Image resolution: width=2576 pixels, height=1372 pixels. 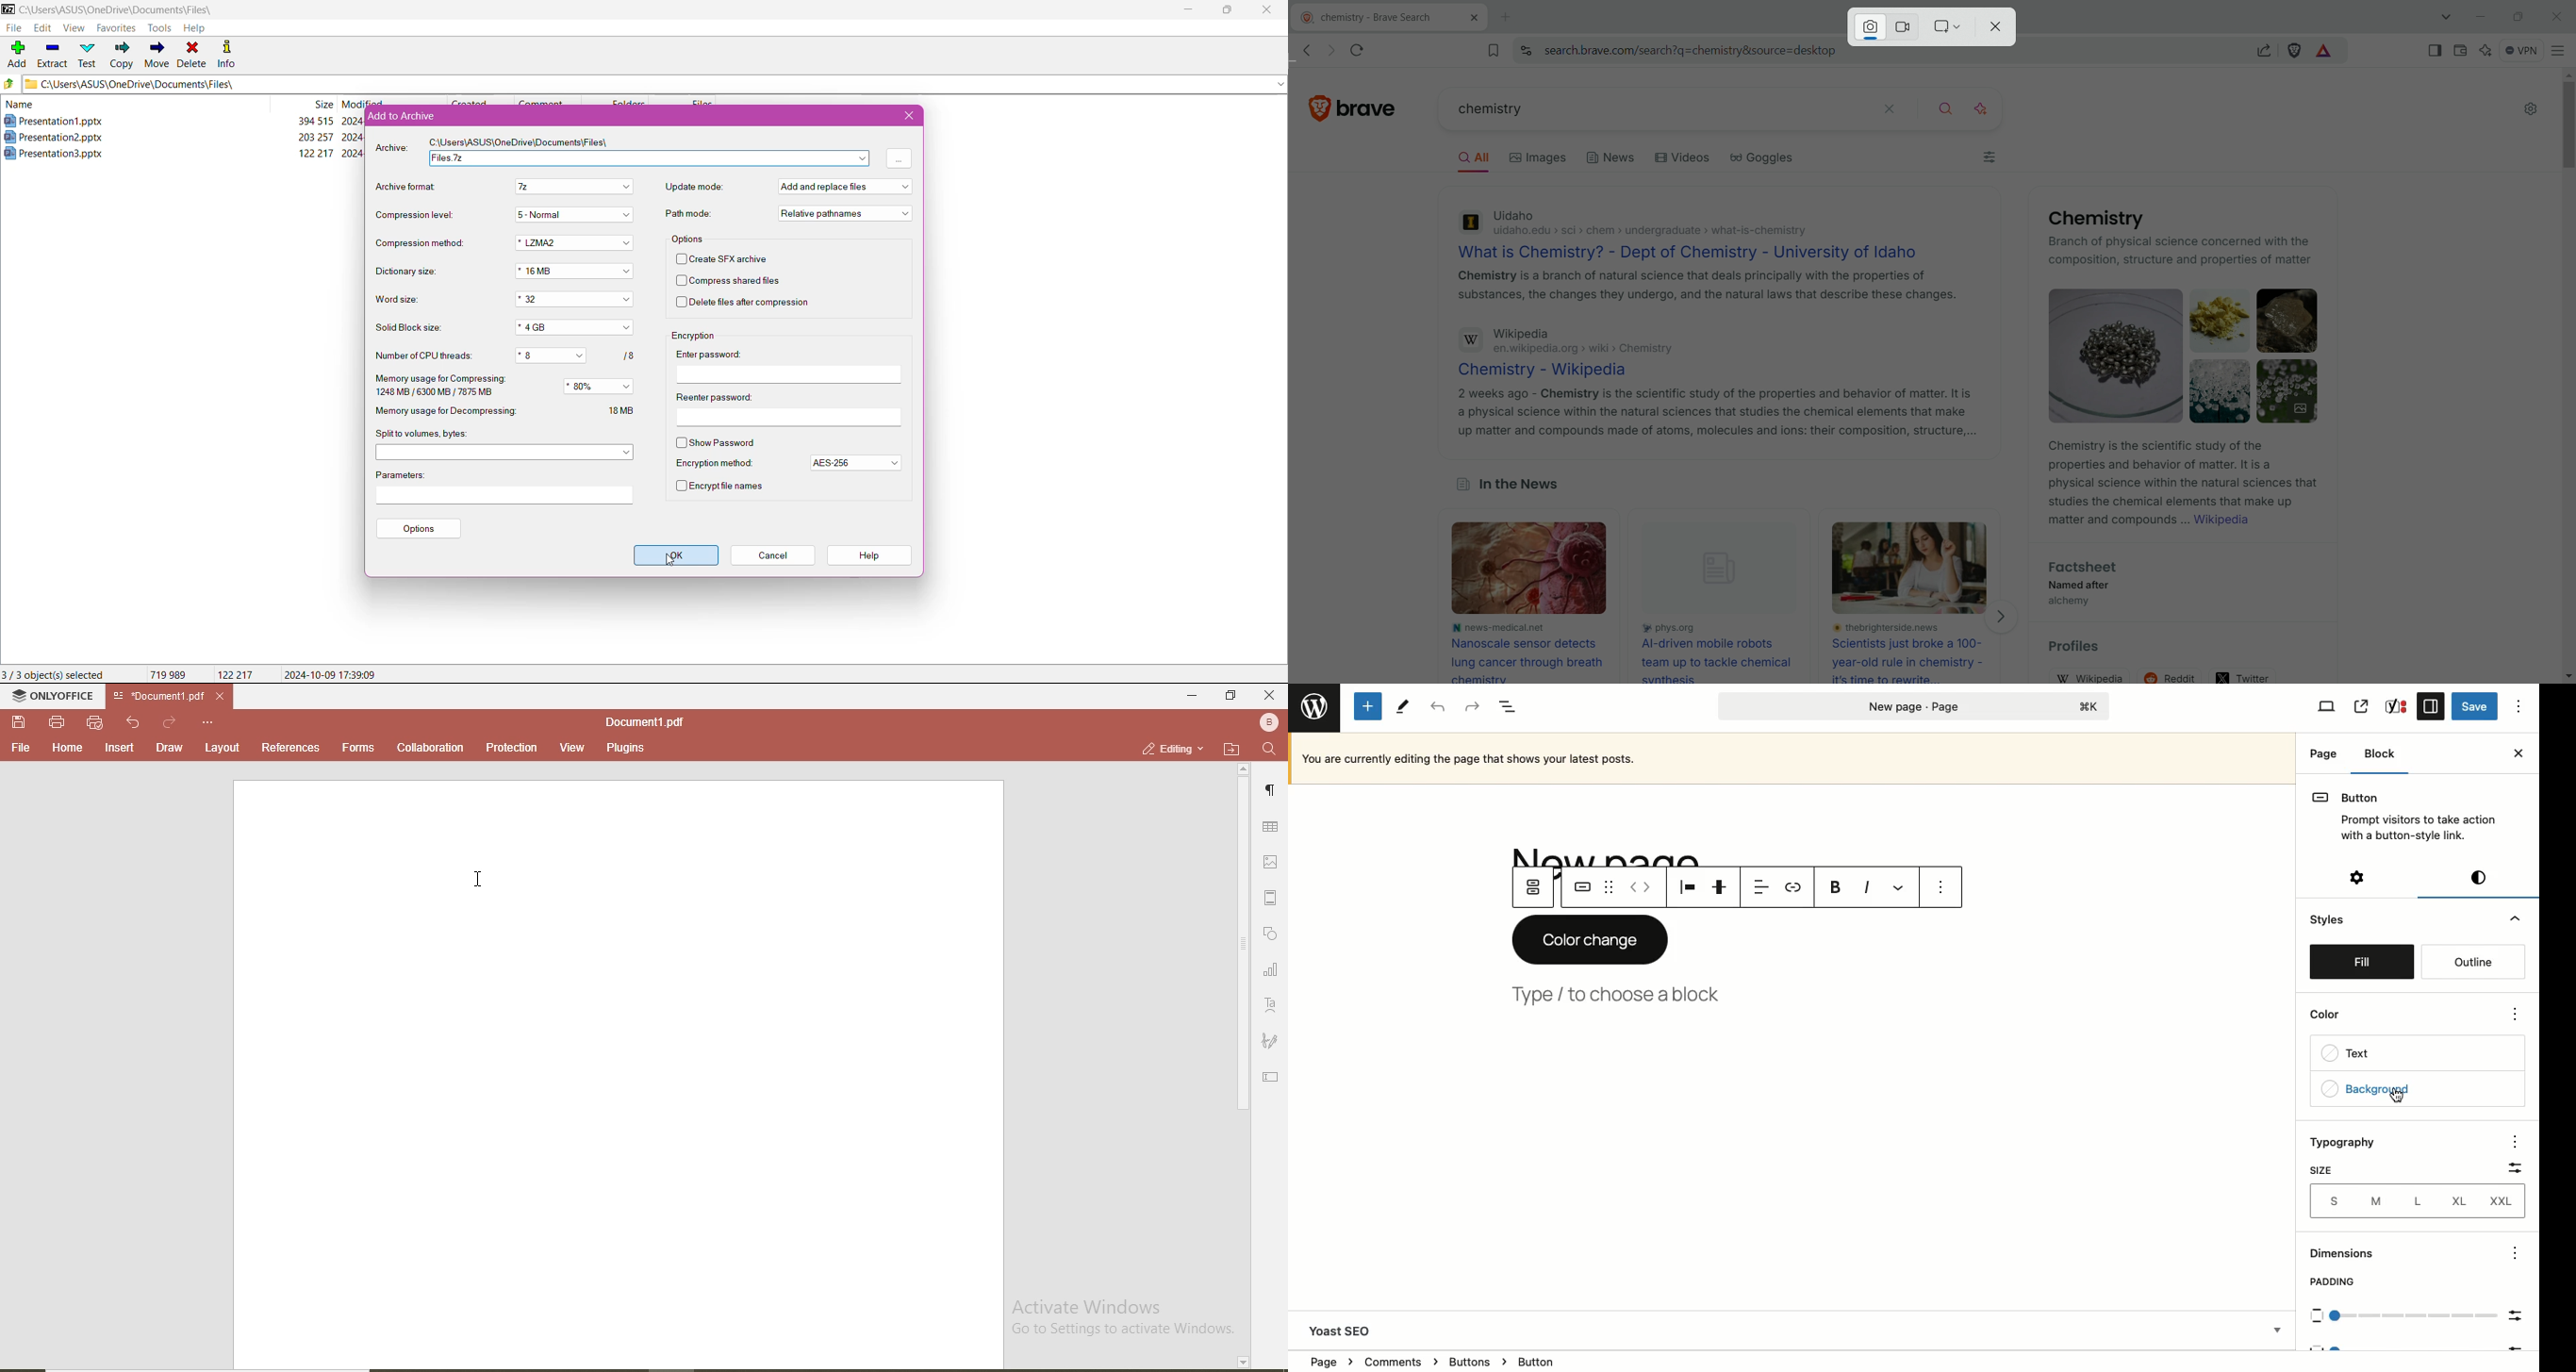 I want to click on More, so click(x=1897, y=887).